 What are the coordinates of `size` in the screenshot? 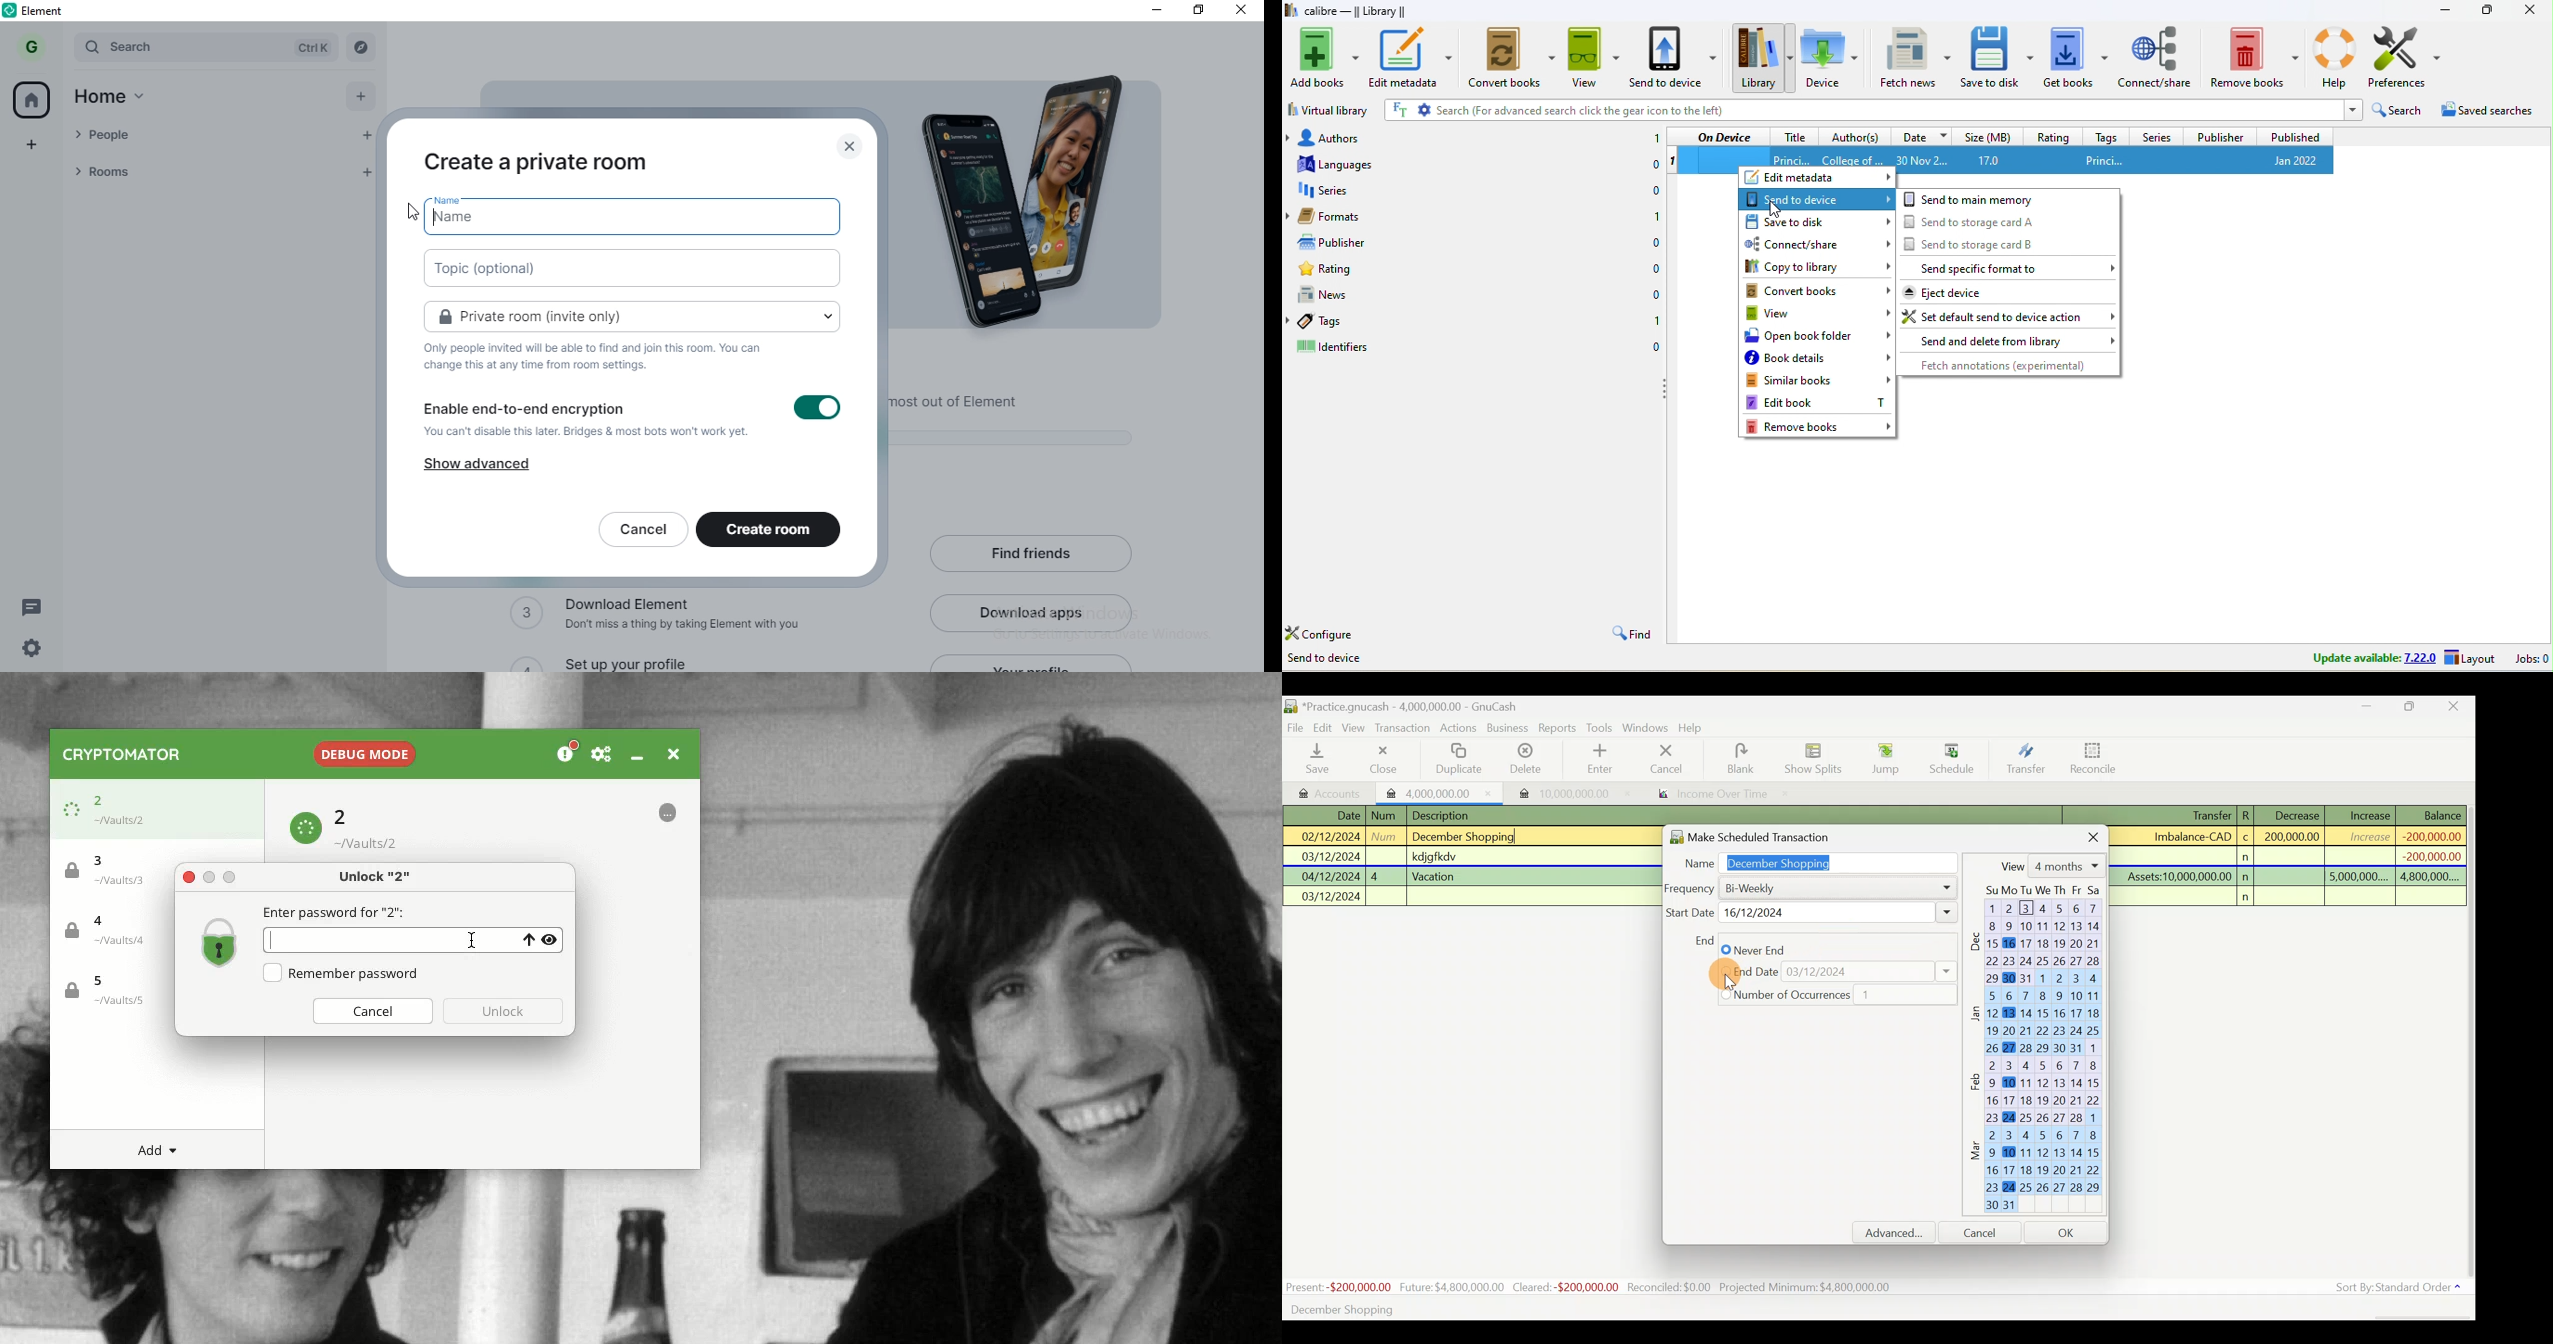 It's located at (1988, 135).